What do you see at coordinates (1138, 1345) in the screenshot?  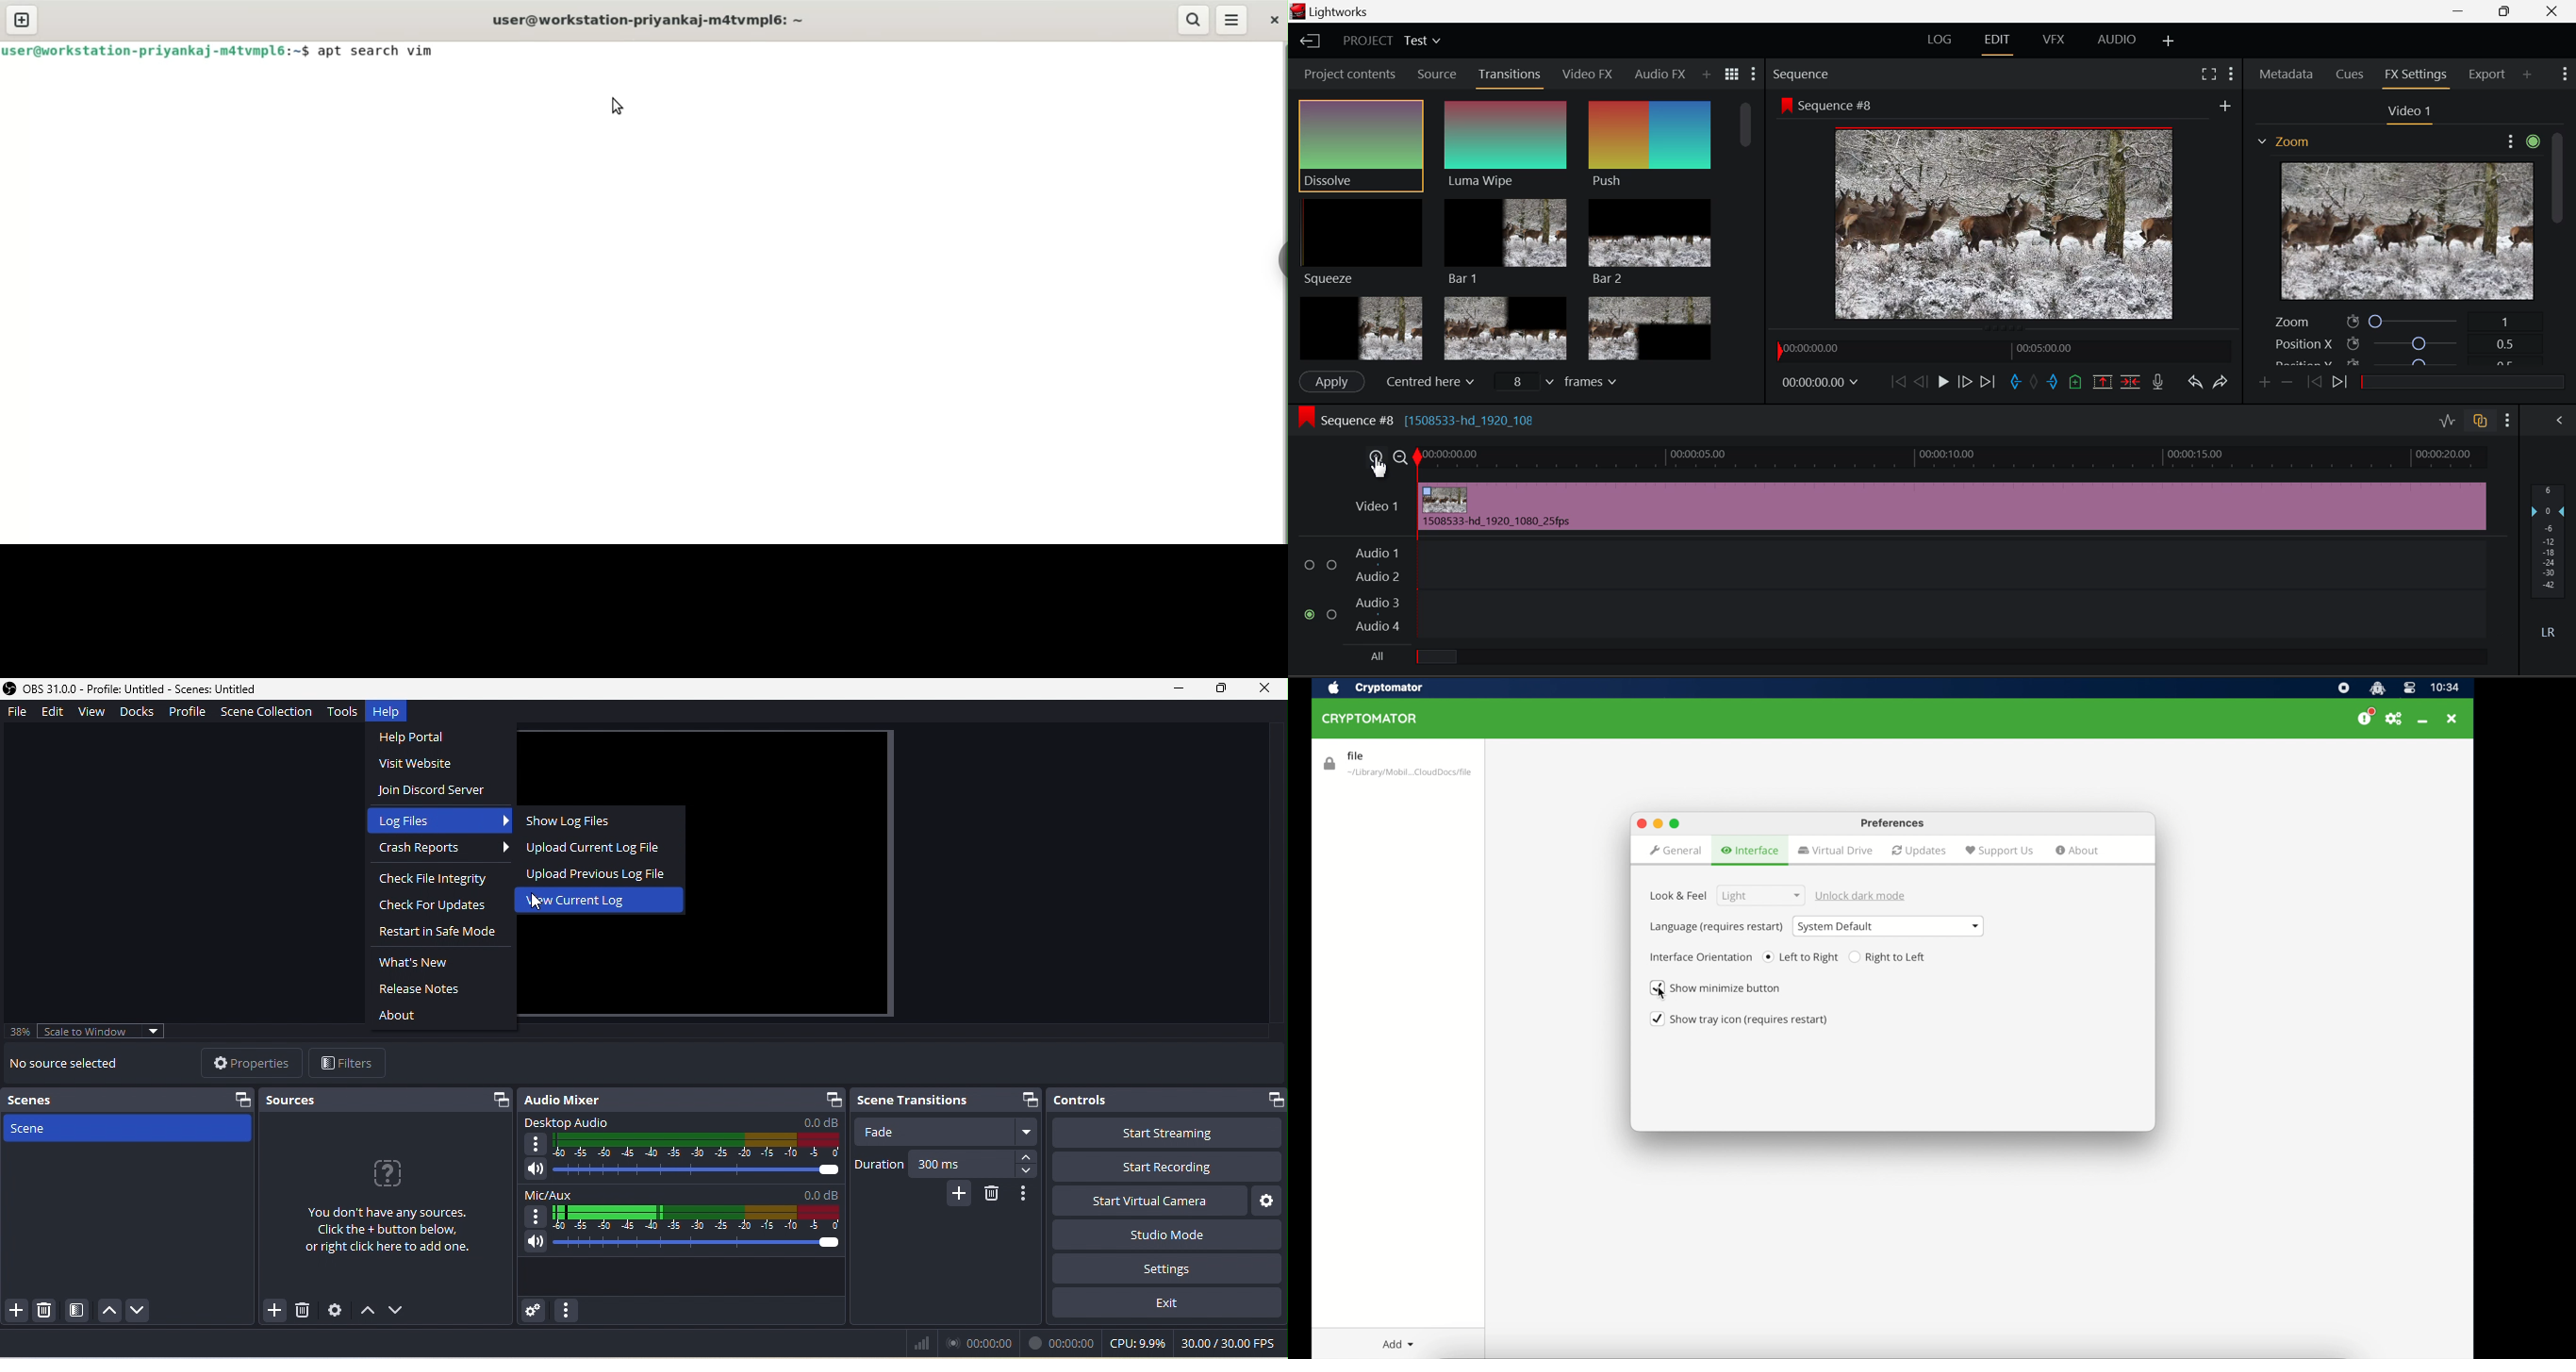 I see `cpu 9.9%` at bounding box center [1138, 1345].